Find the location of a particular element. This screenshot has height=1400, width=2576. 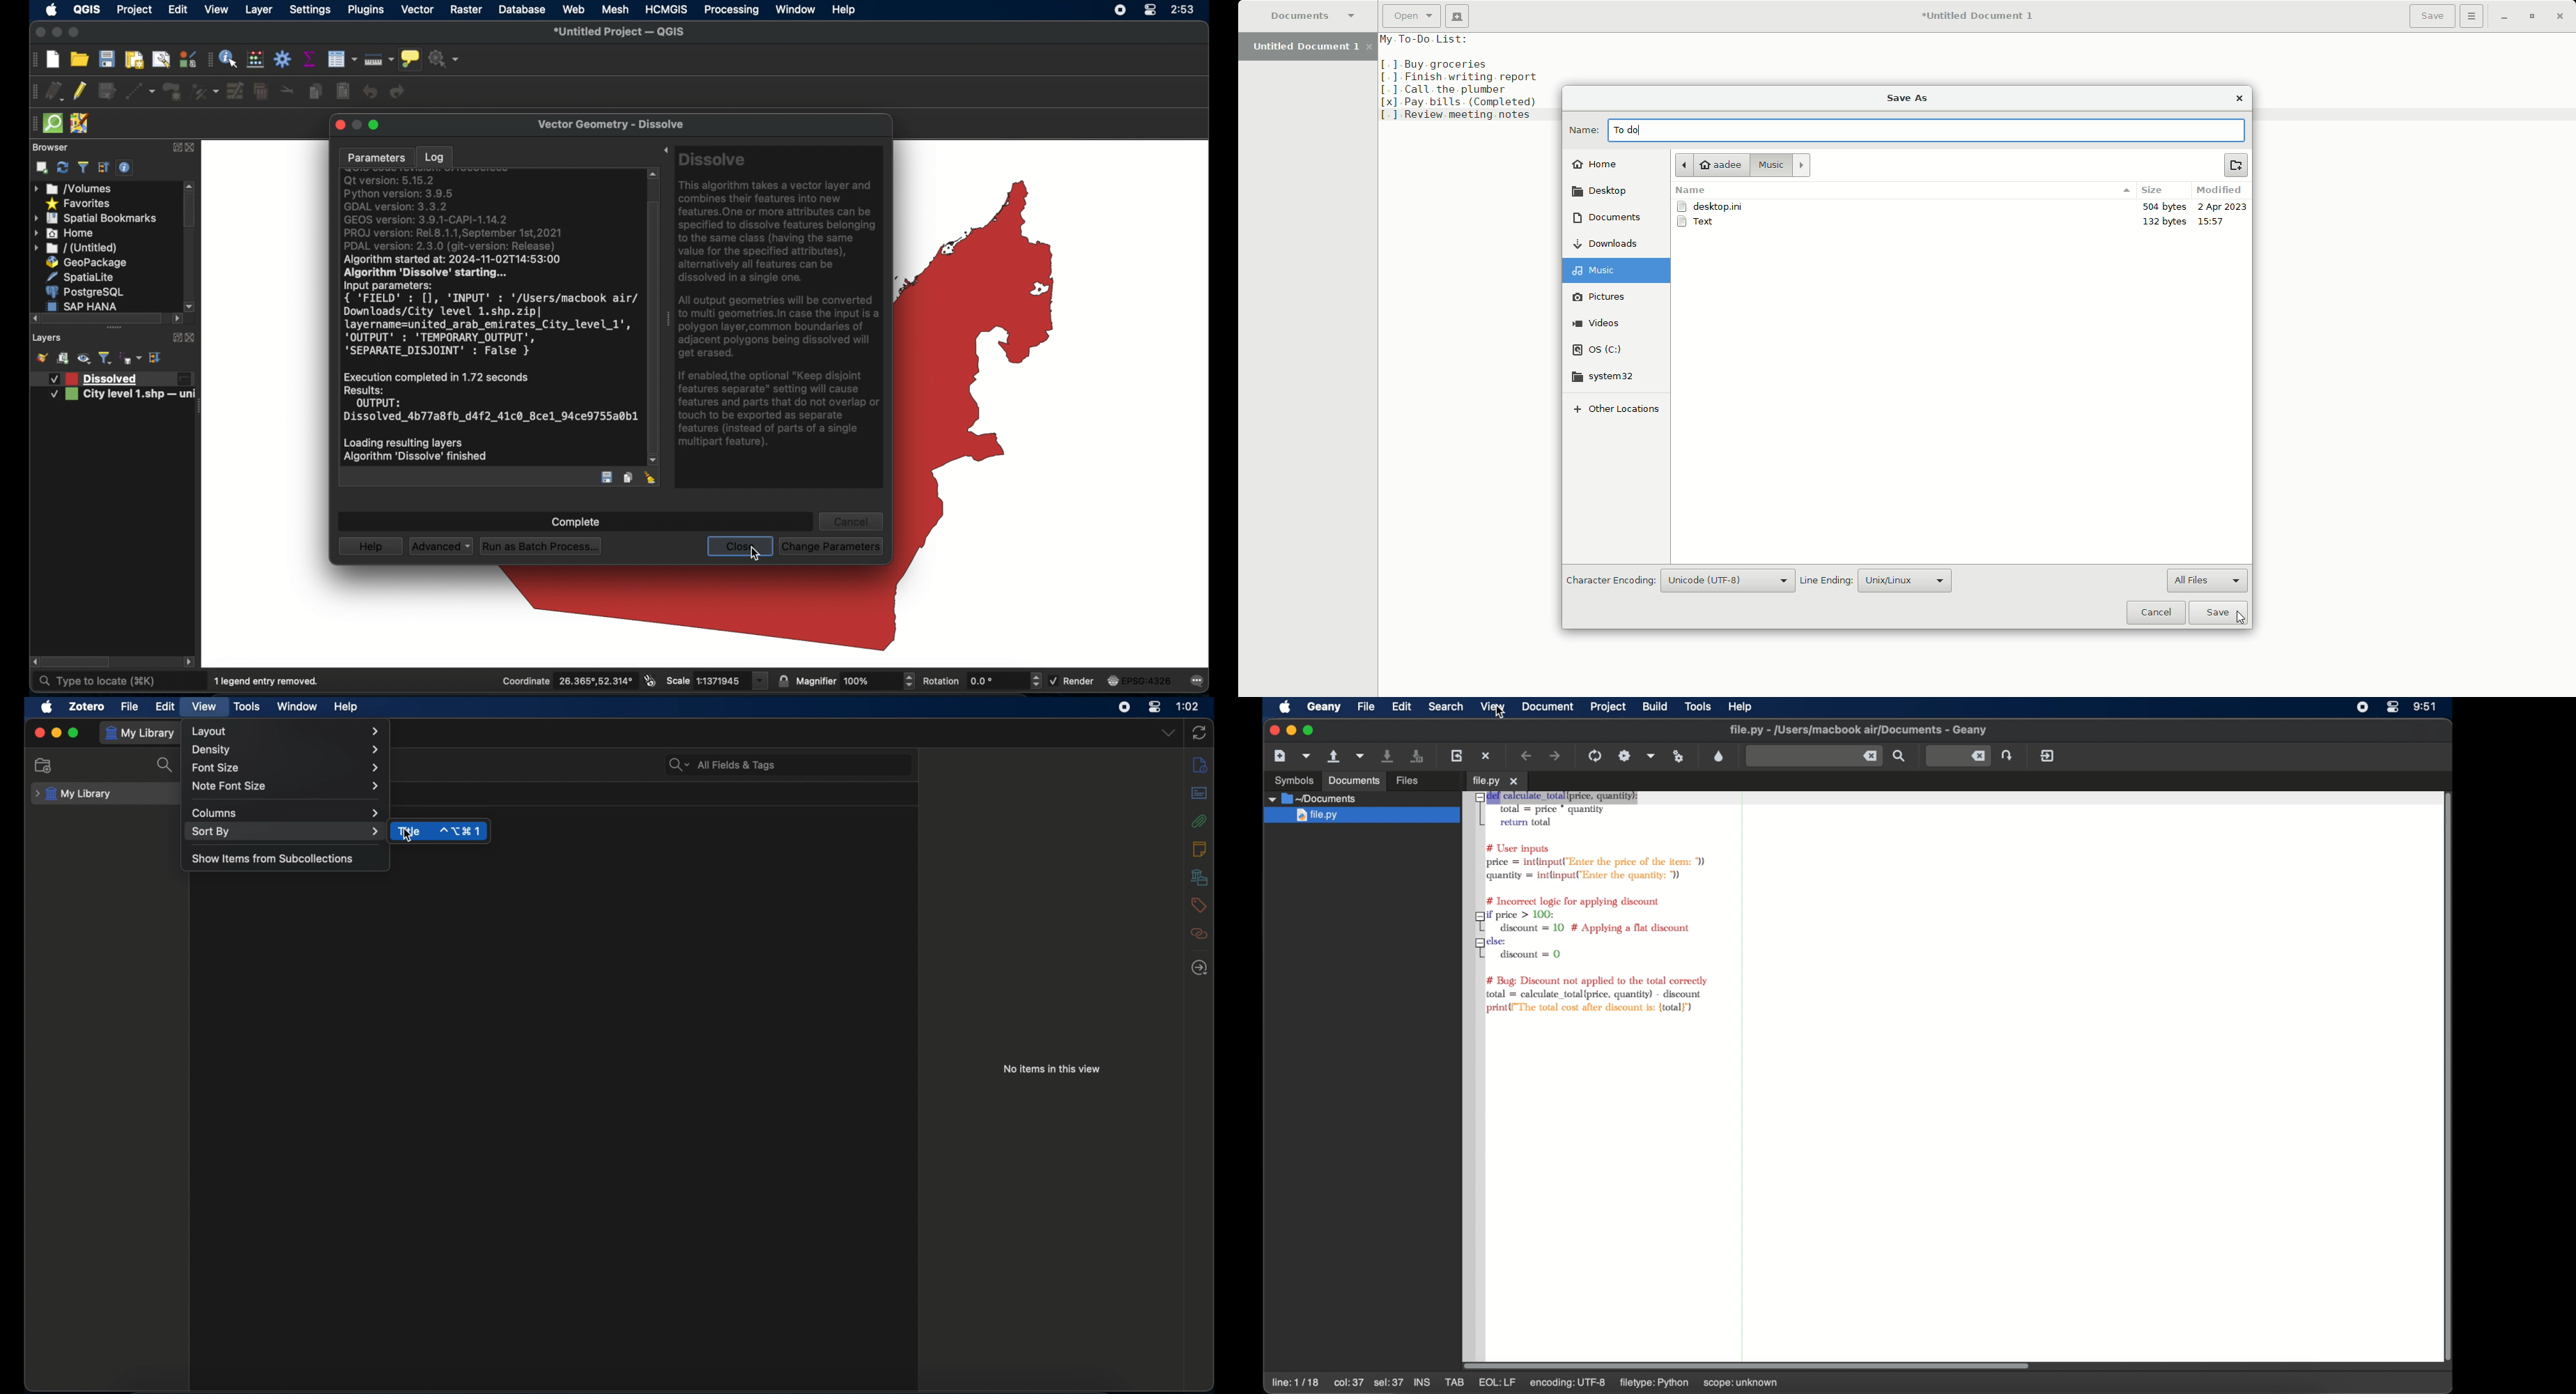

quick osm is located at coordinates (52, 123).